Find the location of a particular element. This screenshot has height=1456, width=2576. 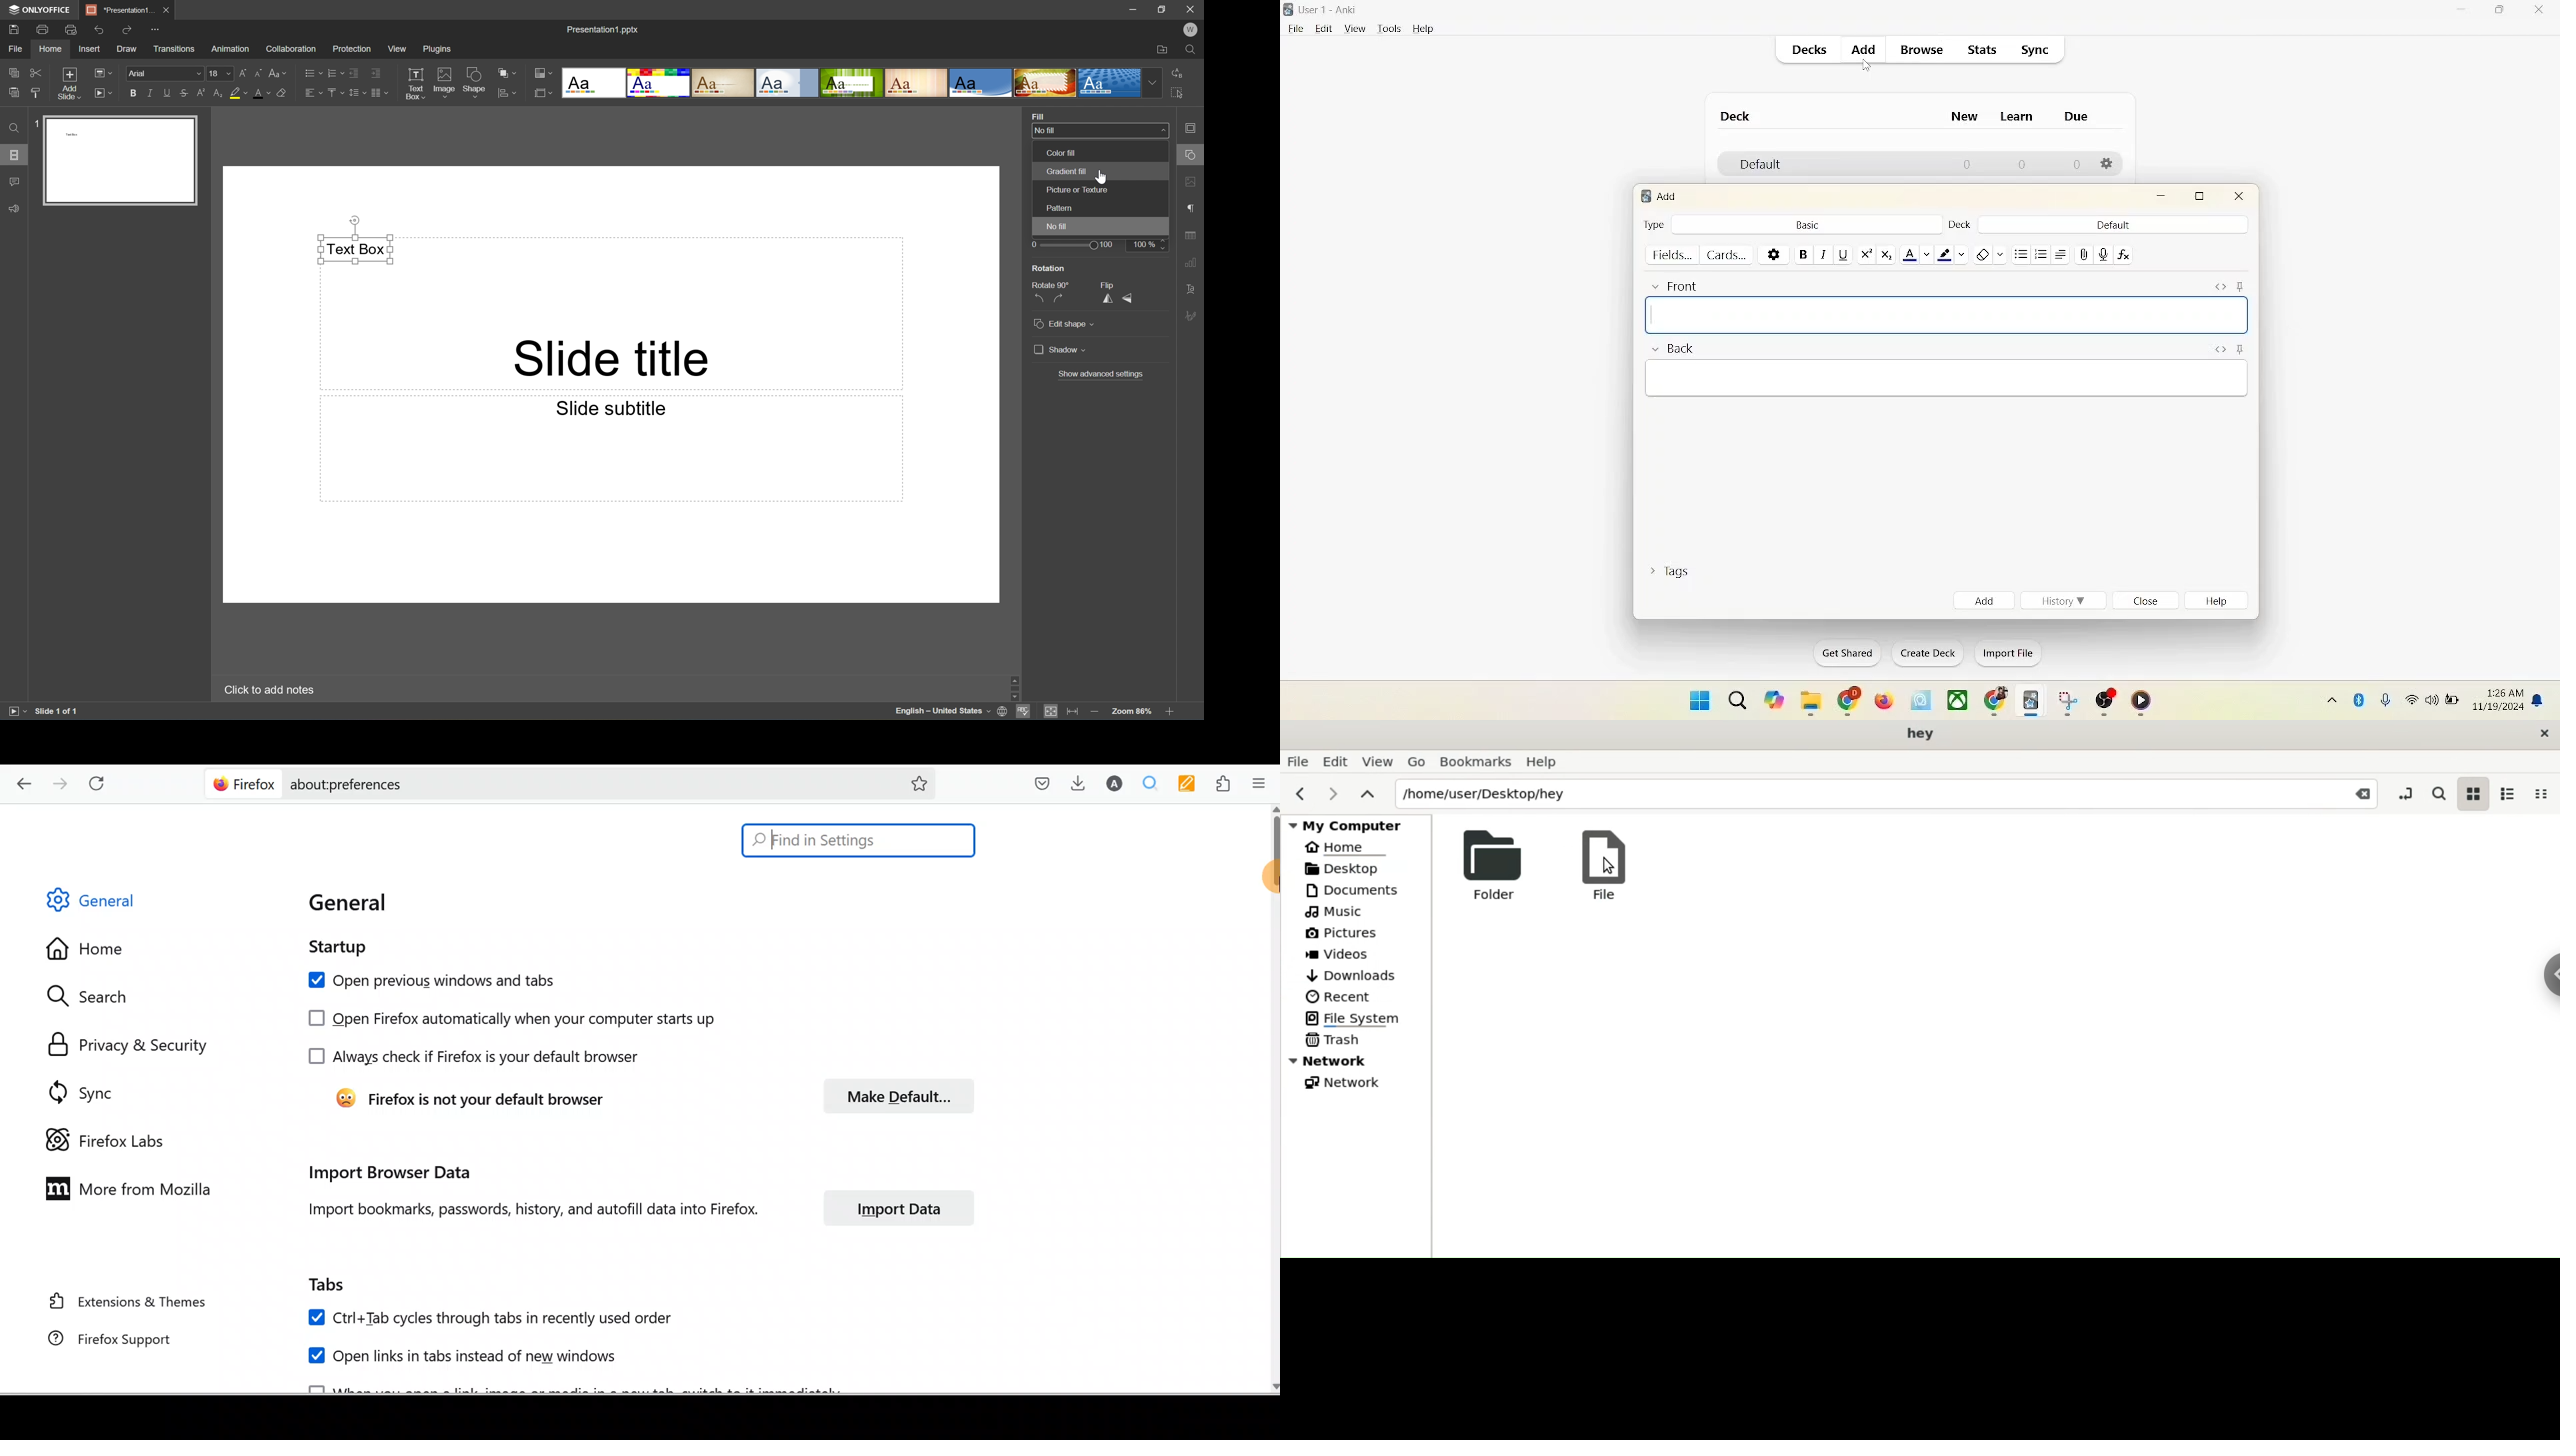

text color is located at coordinates (1916, 255).